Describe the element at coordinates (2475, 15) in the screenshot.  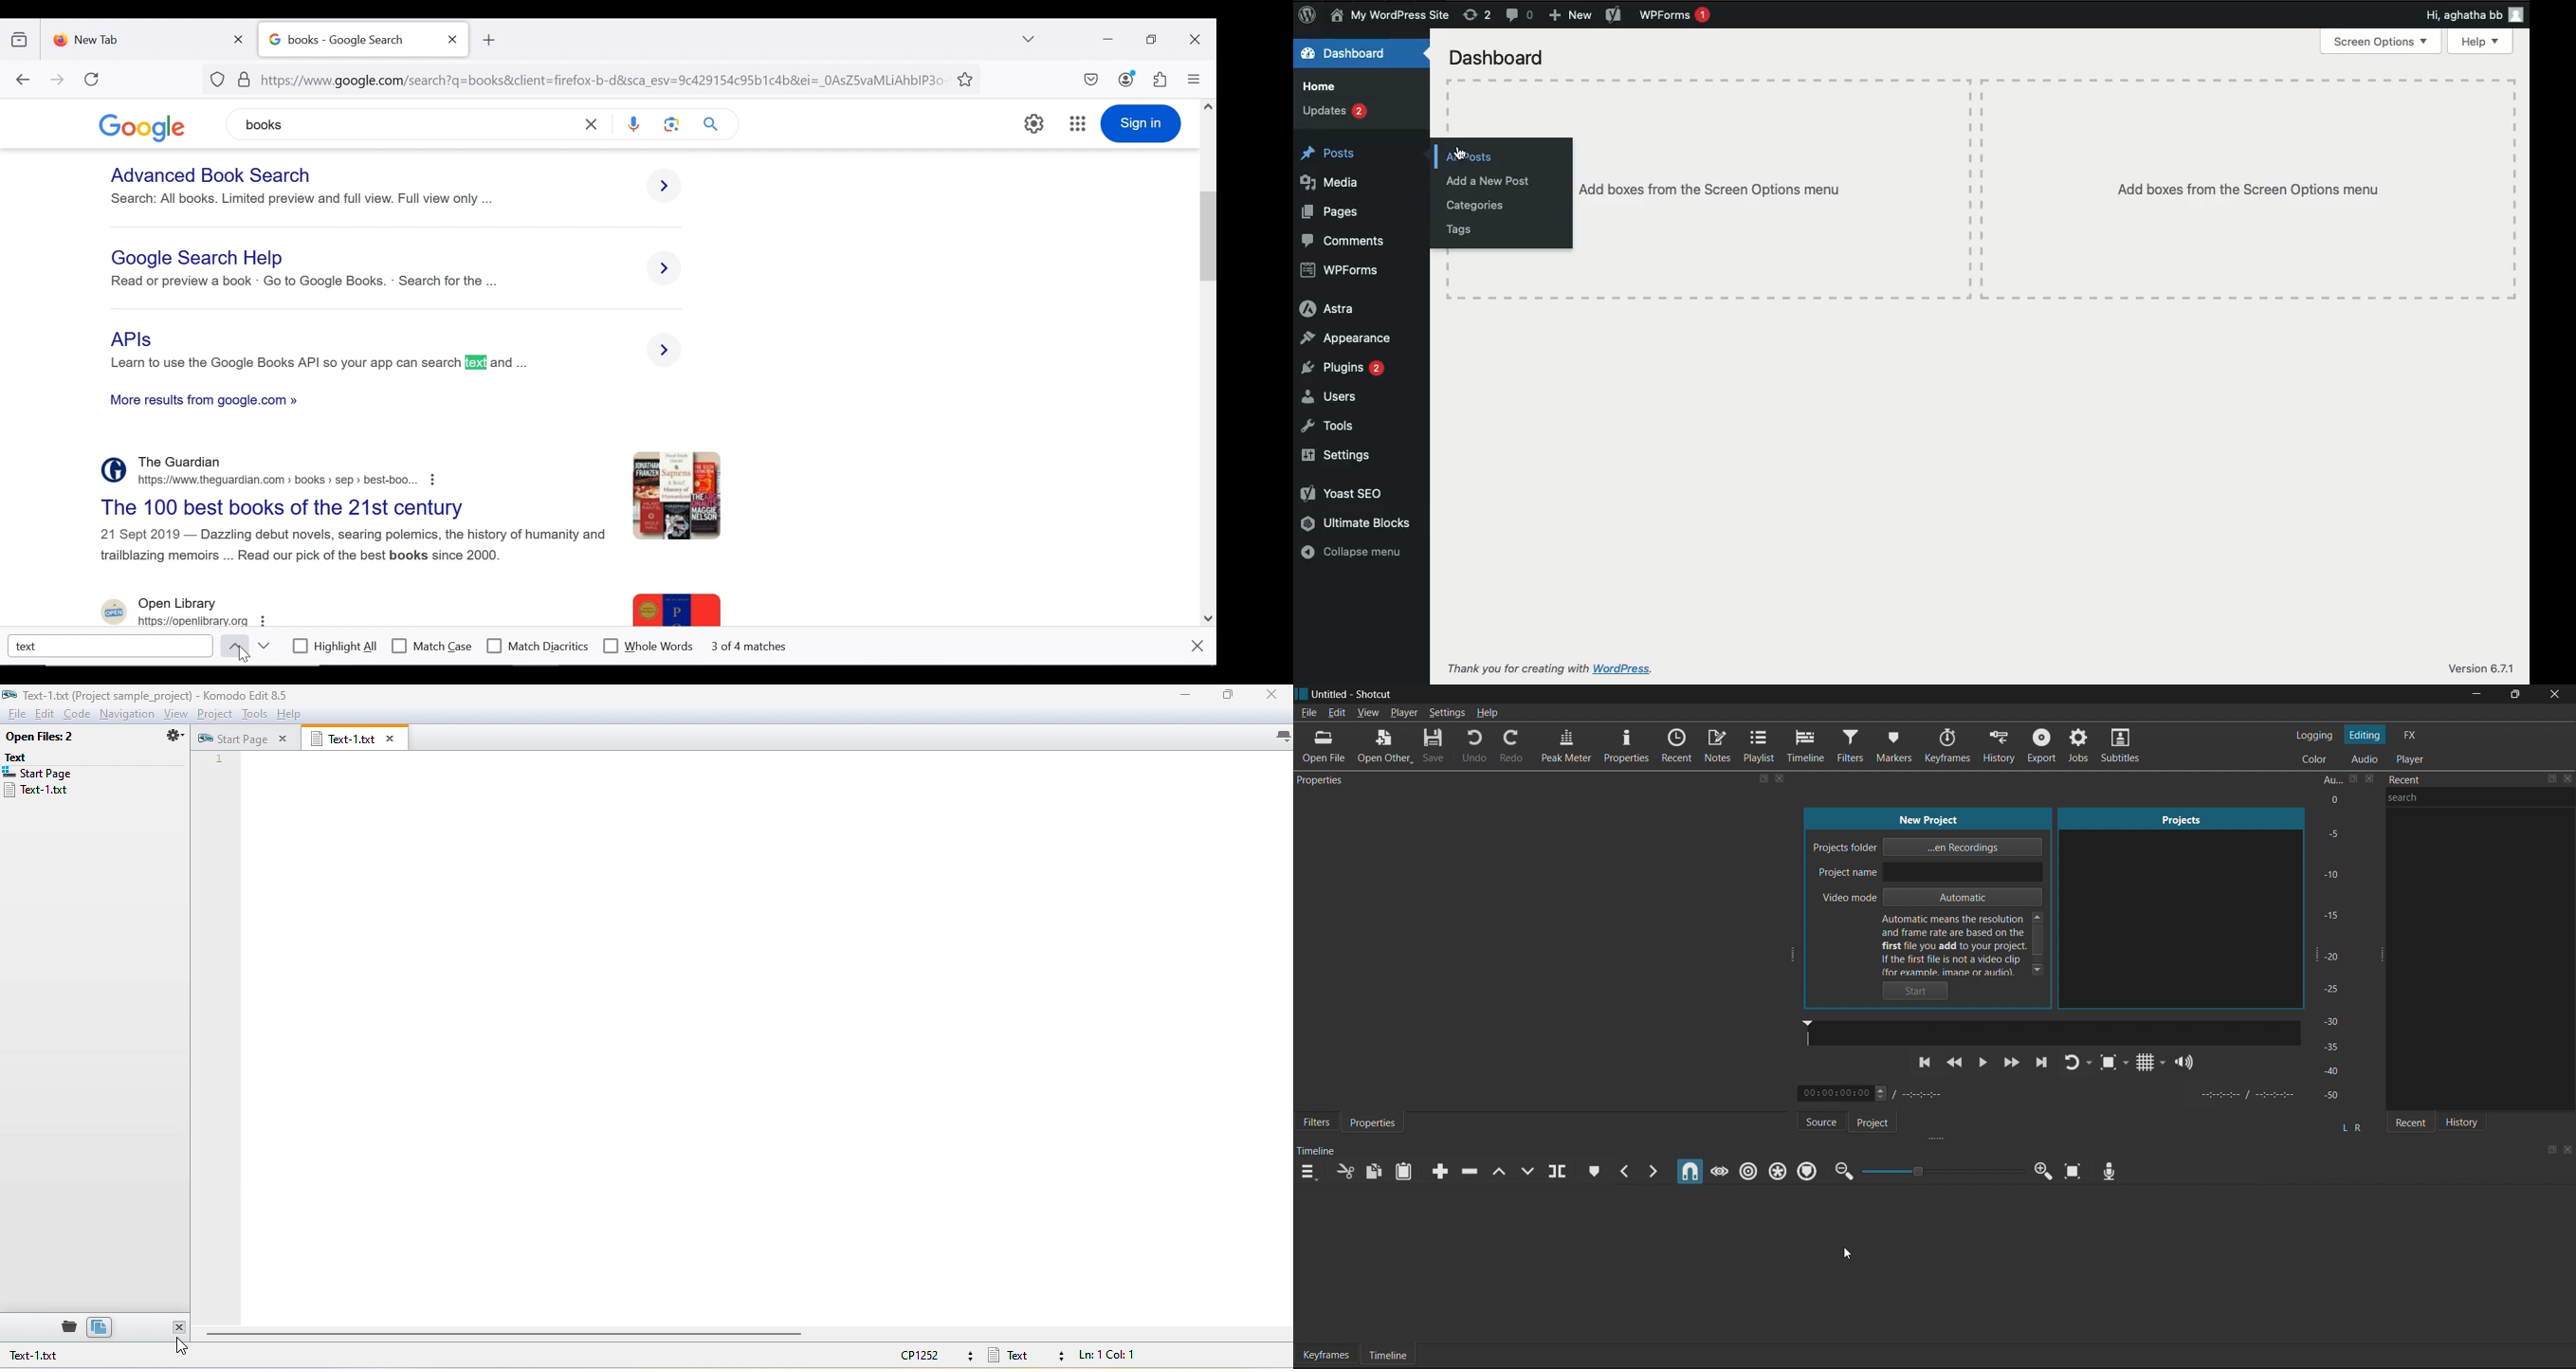
I see `Hi user` at that location.